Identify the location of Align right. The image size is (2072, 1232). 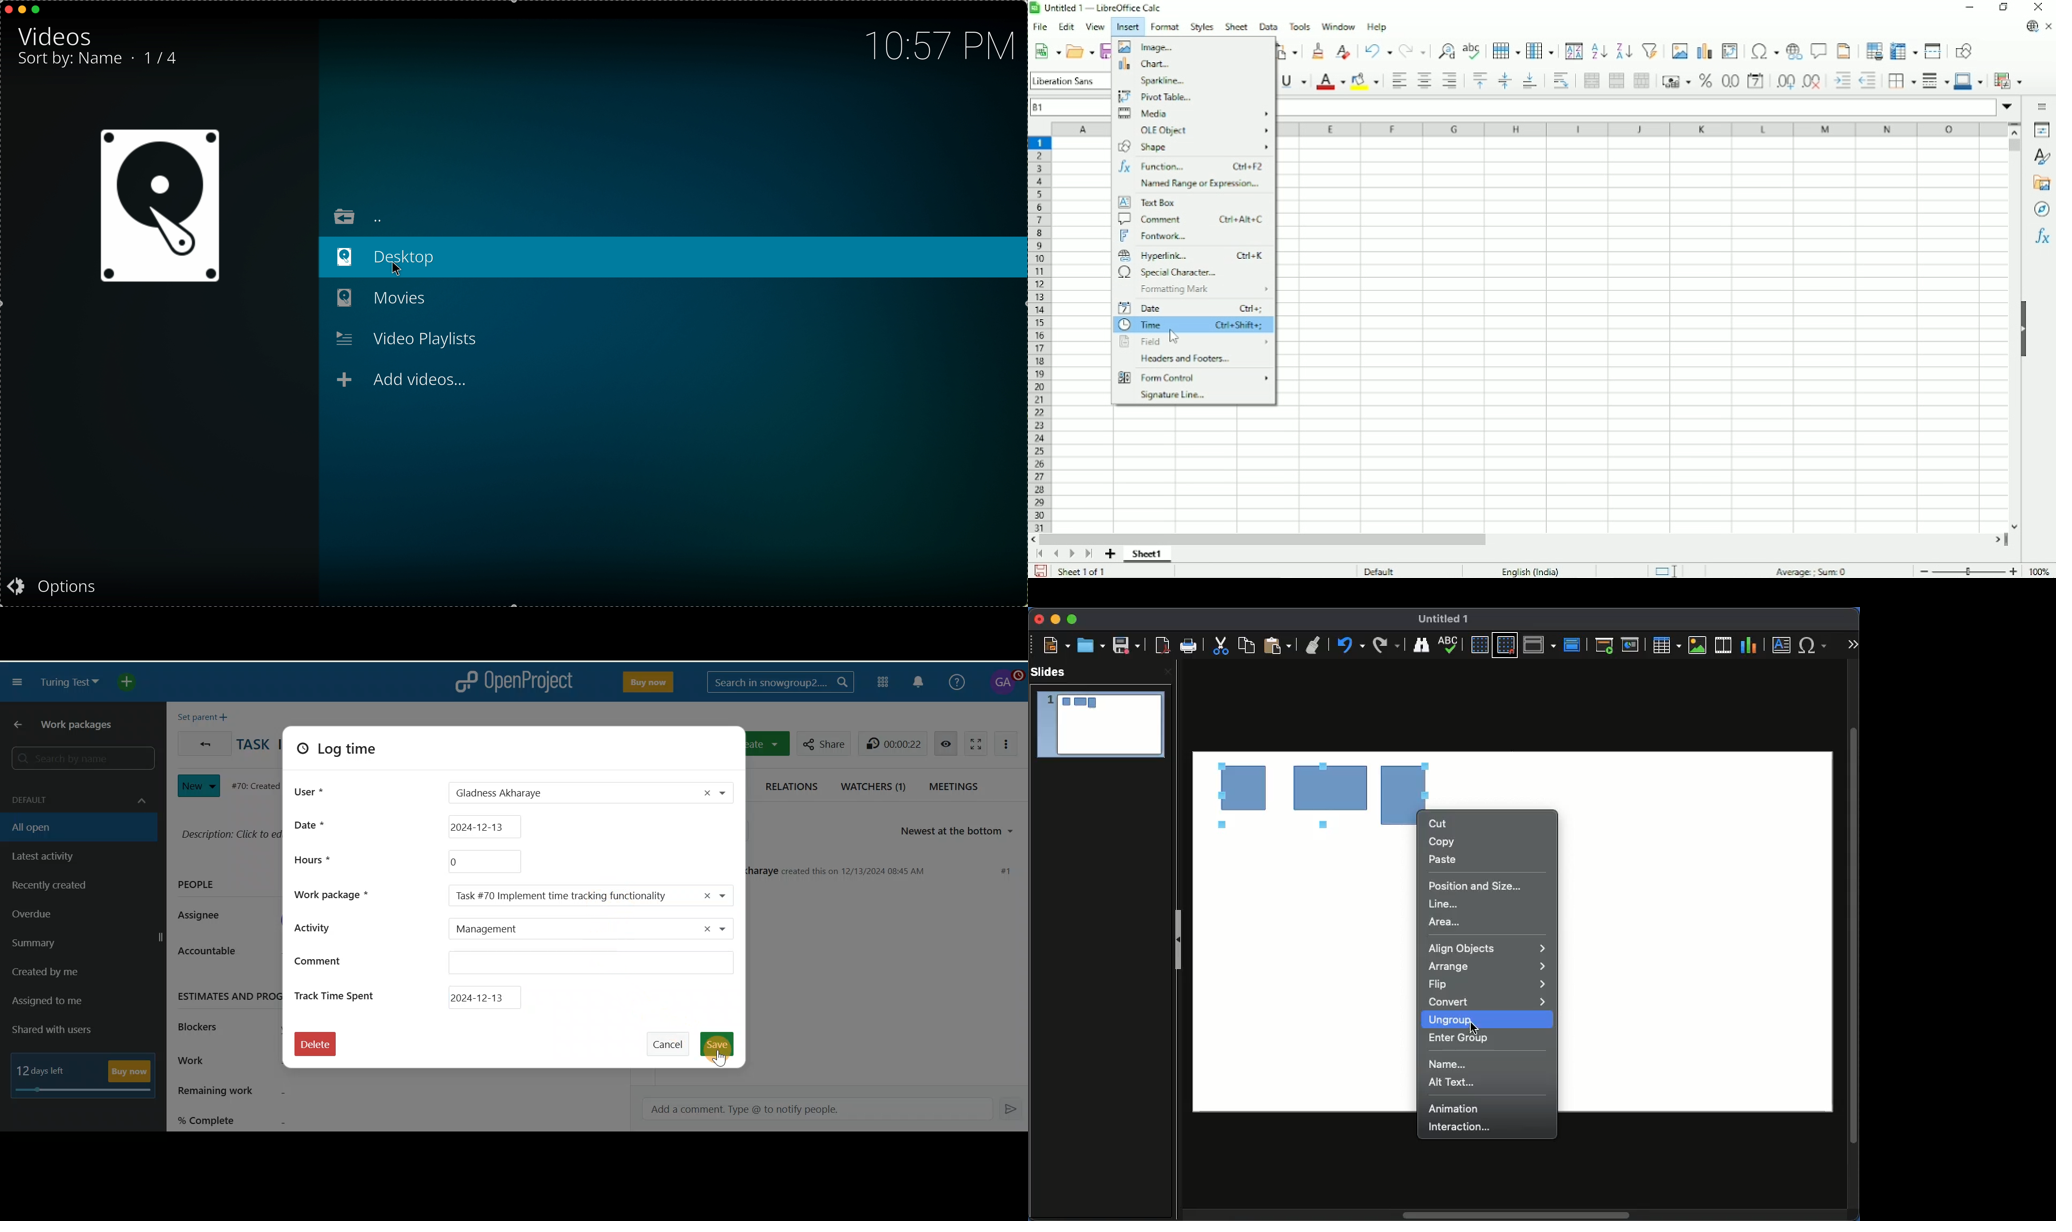
(1451, 82).